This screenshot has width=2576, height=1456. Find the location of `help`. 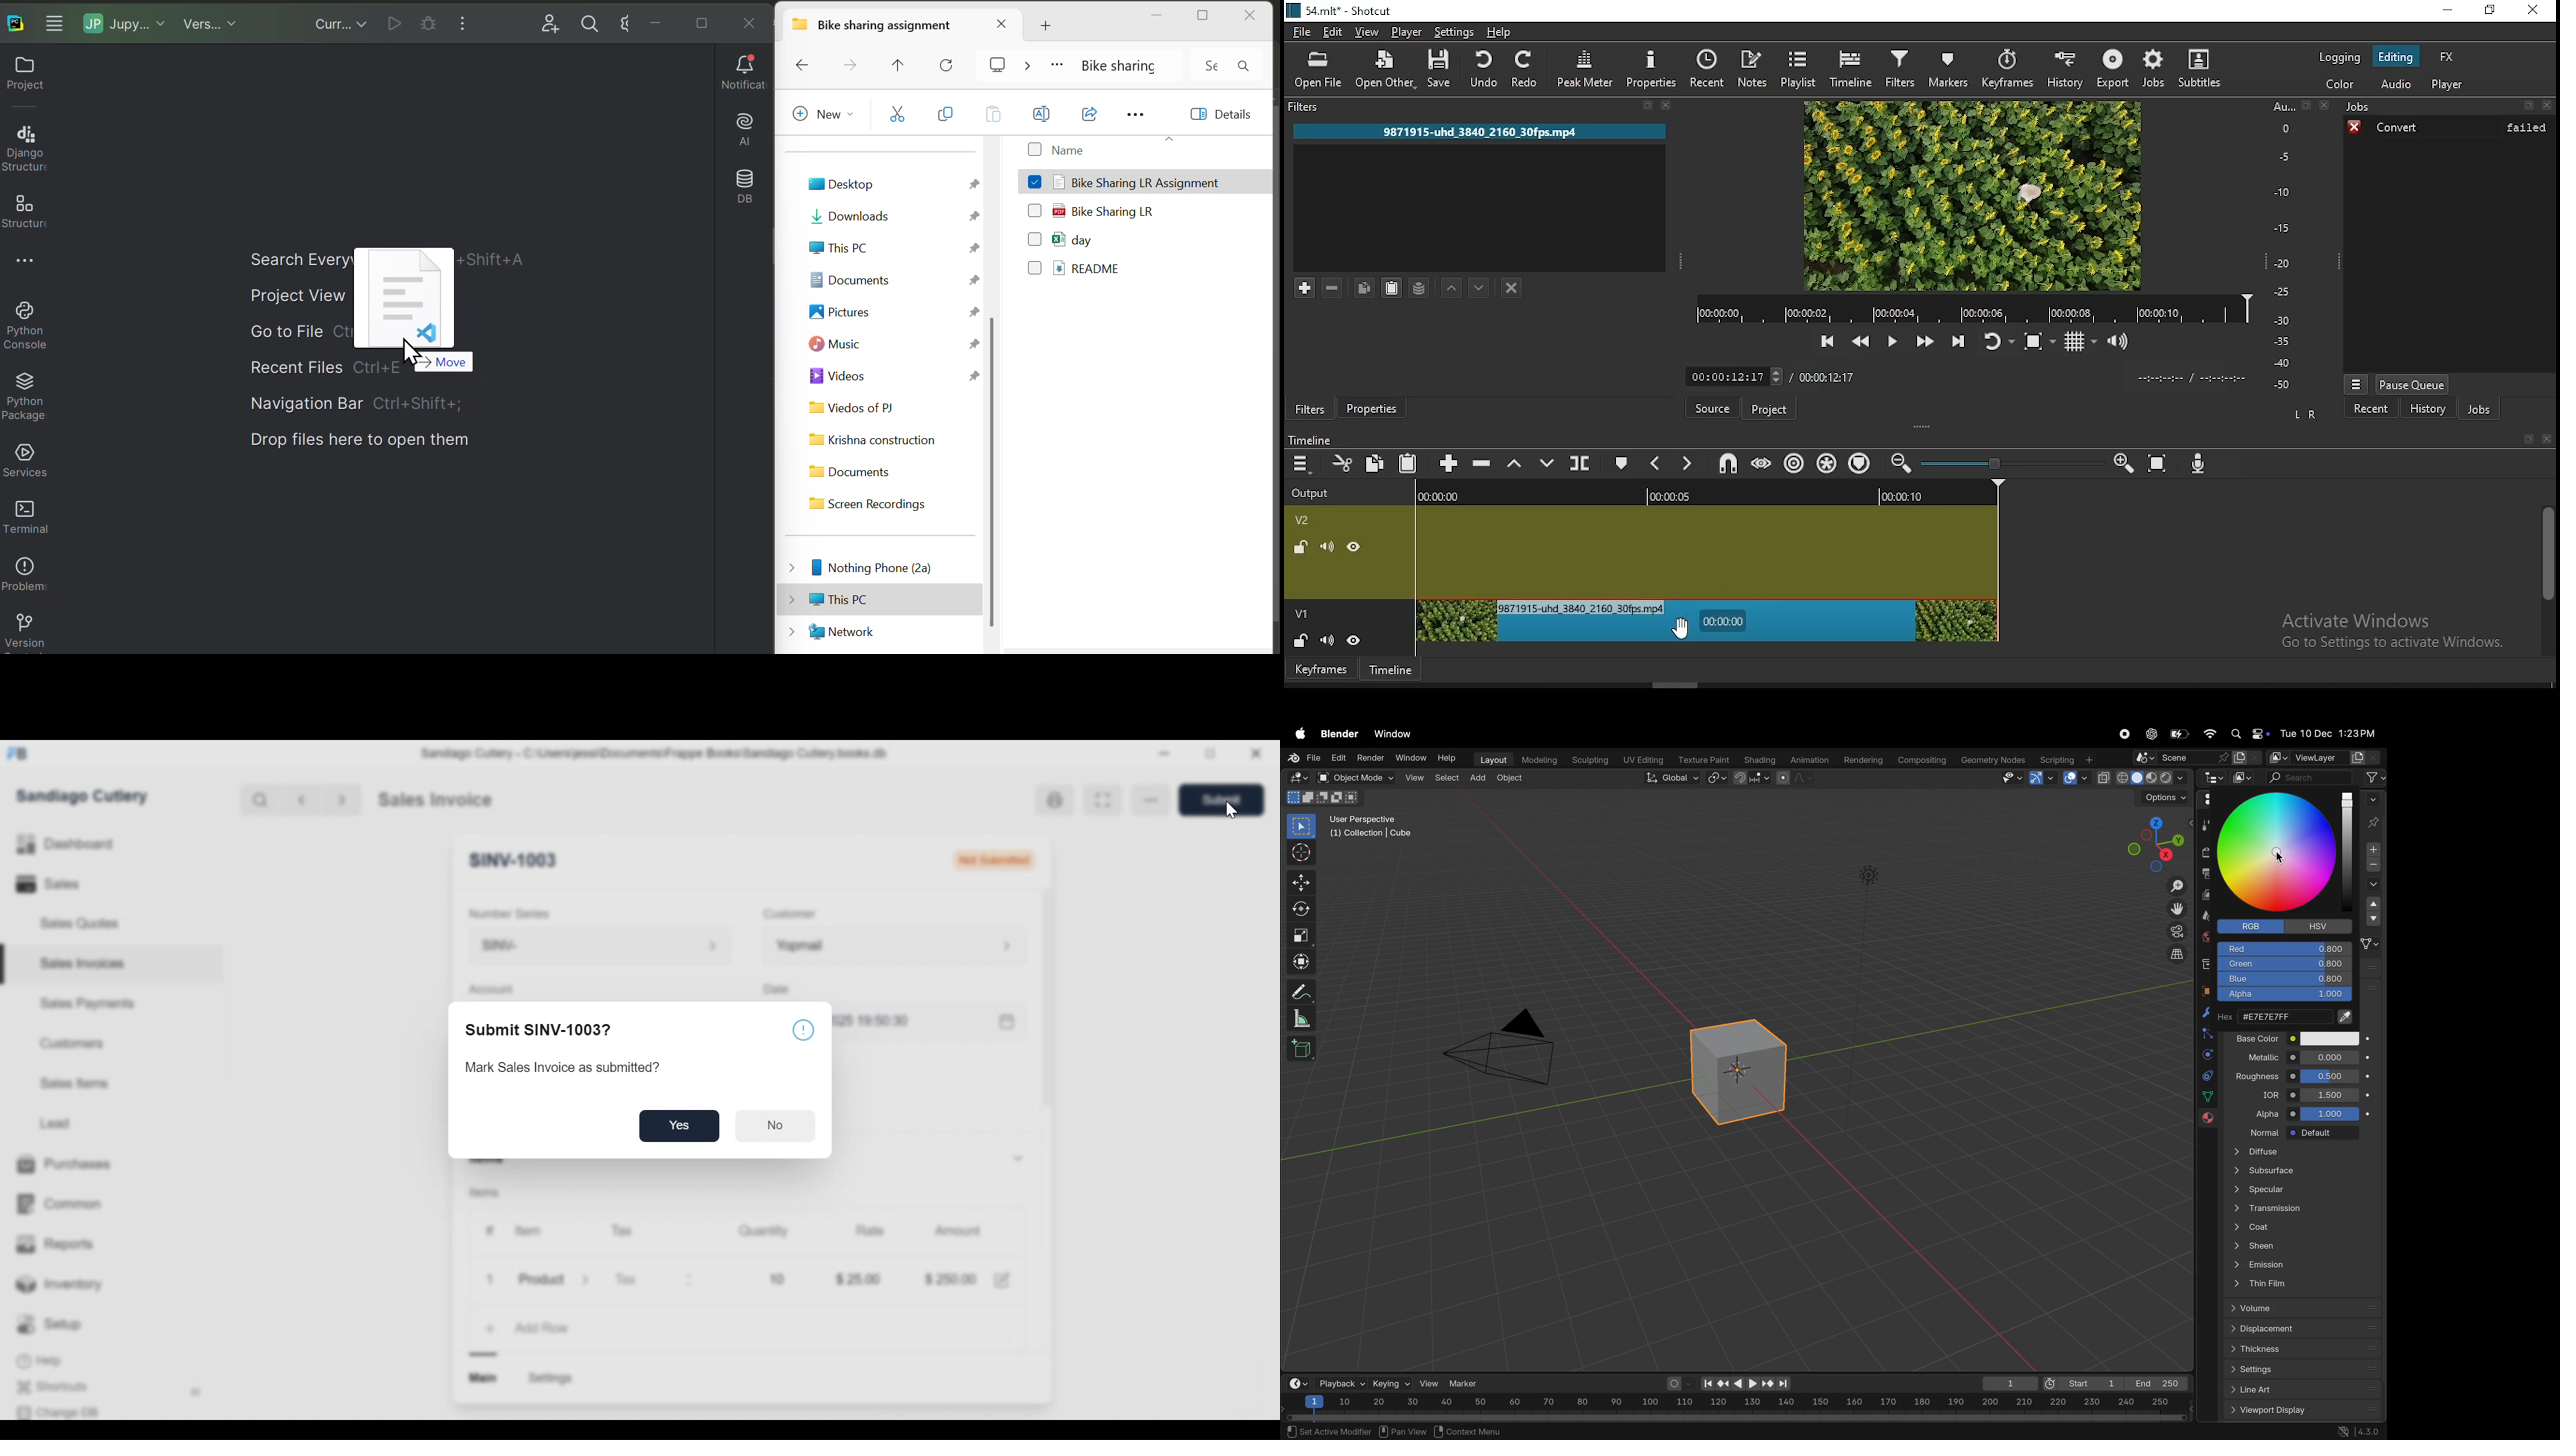

help is located at coordinates (1499, 33).